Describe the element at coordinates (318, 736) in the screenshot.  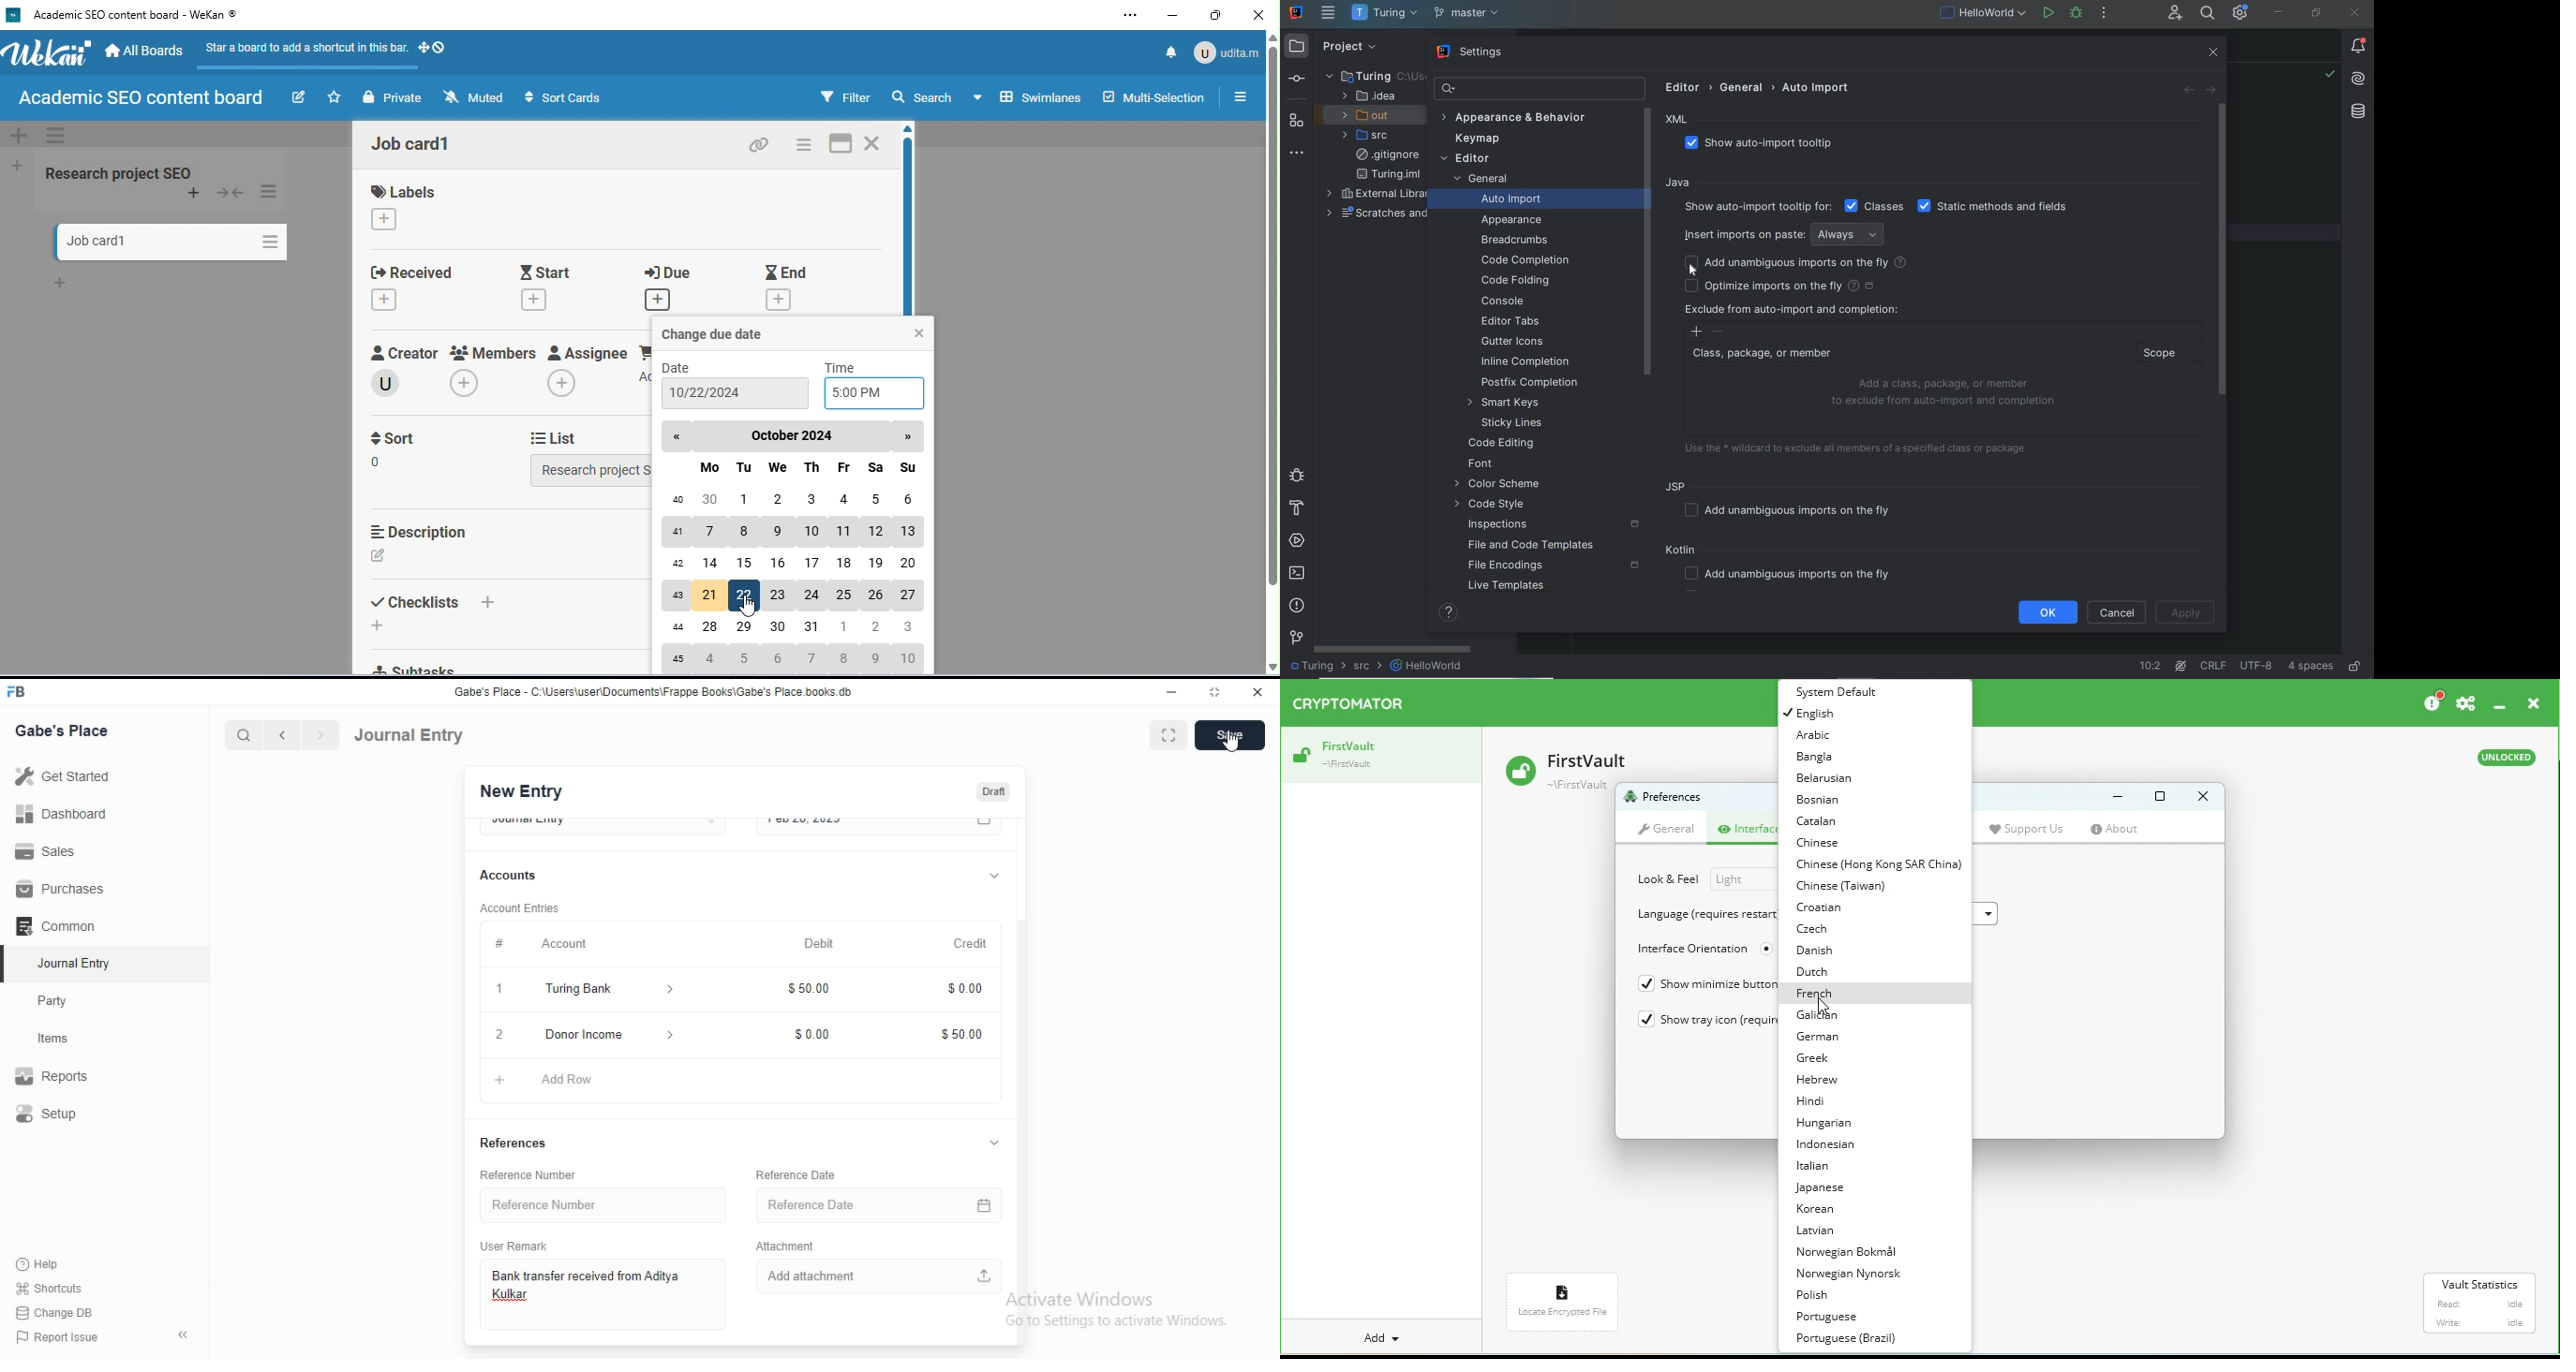
I see `next` at that location.